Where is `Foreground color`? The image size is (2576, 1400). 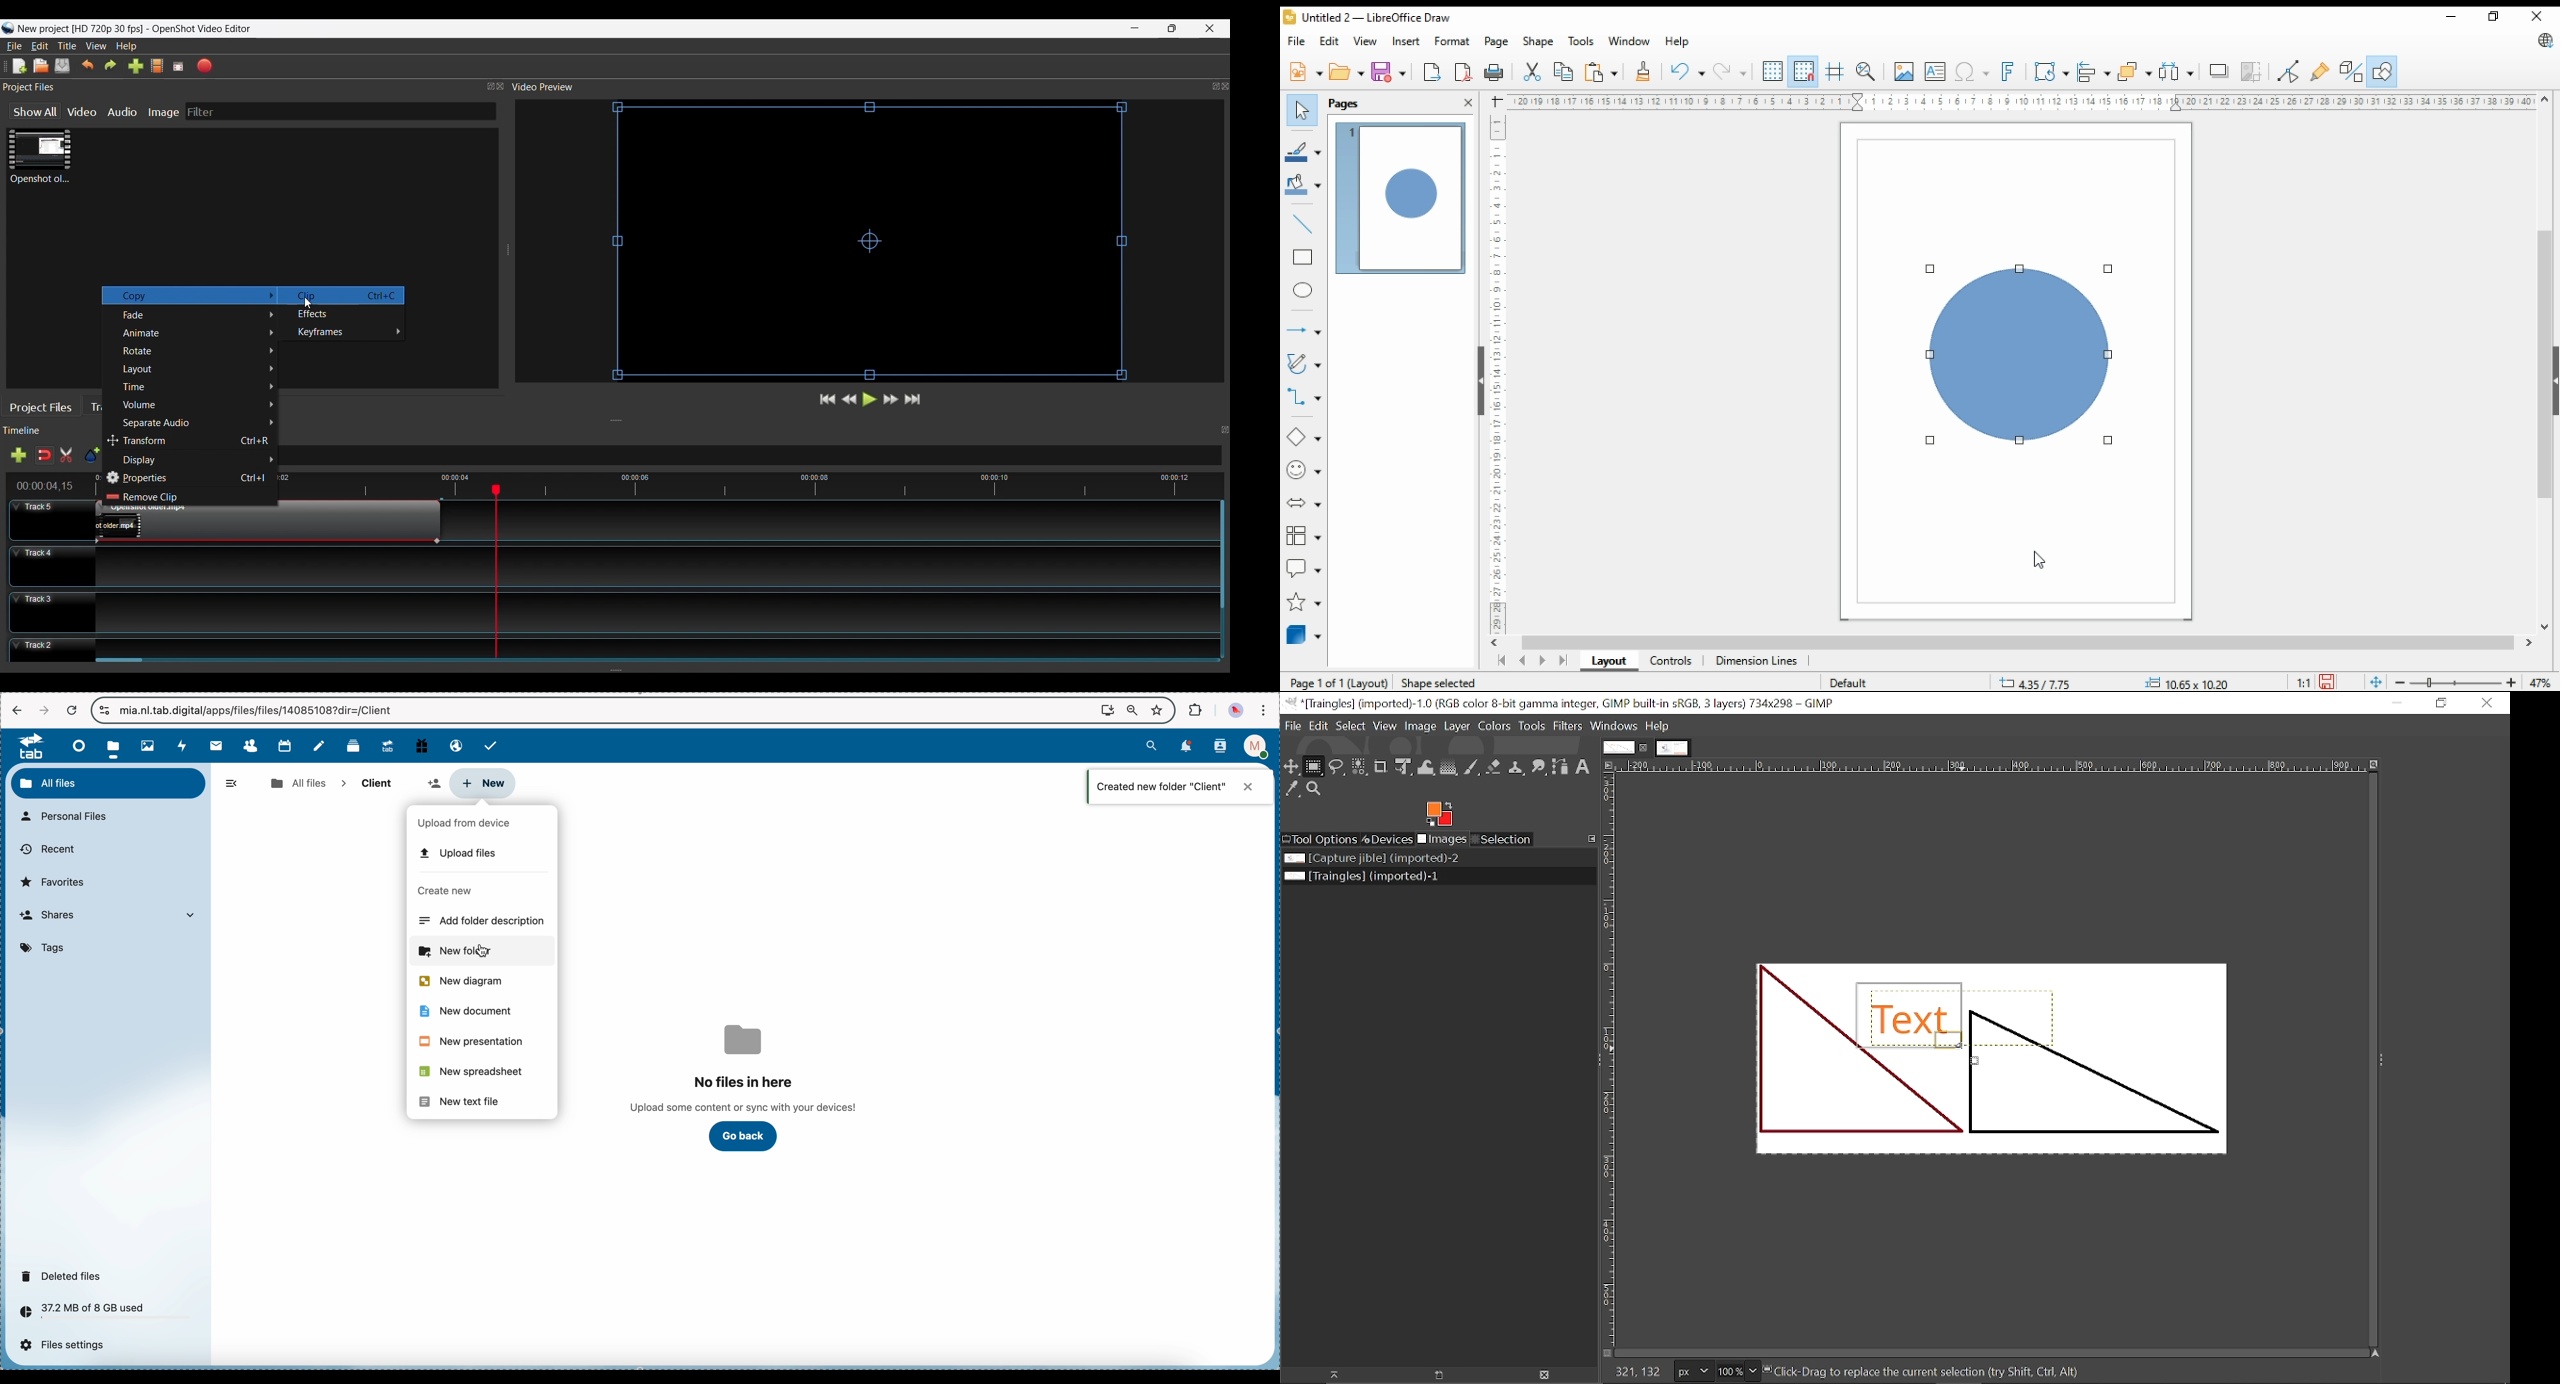
Foreground color is located at coordinates (1441, 813).